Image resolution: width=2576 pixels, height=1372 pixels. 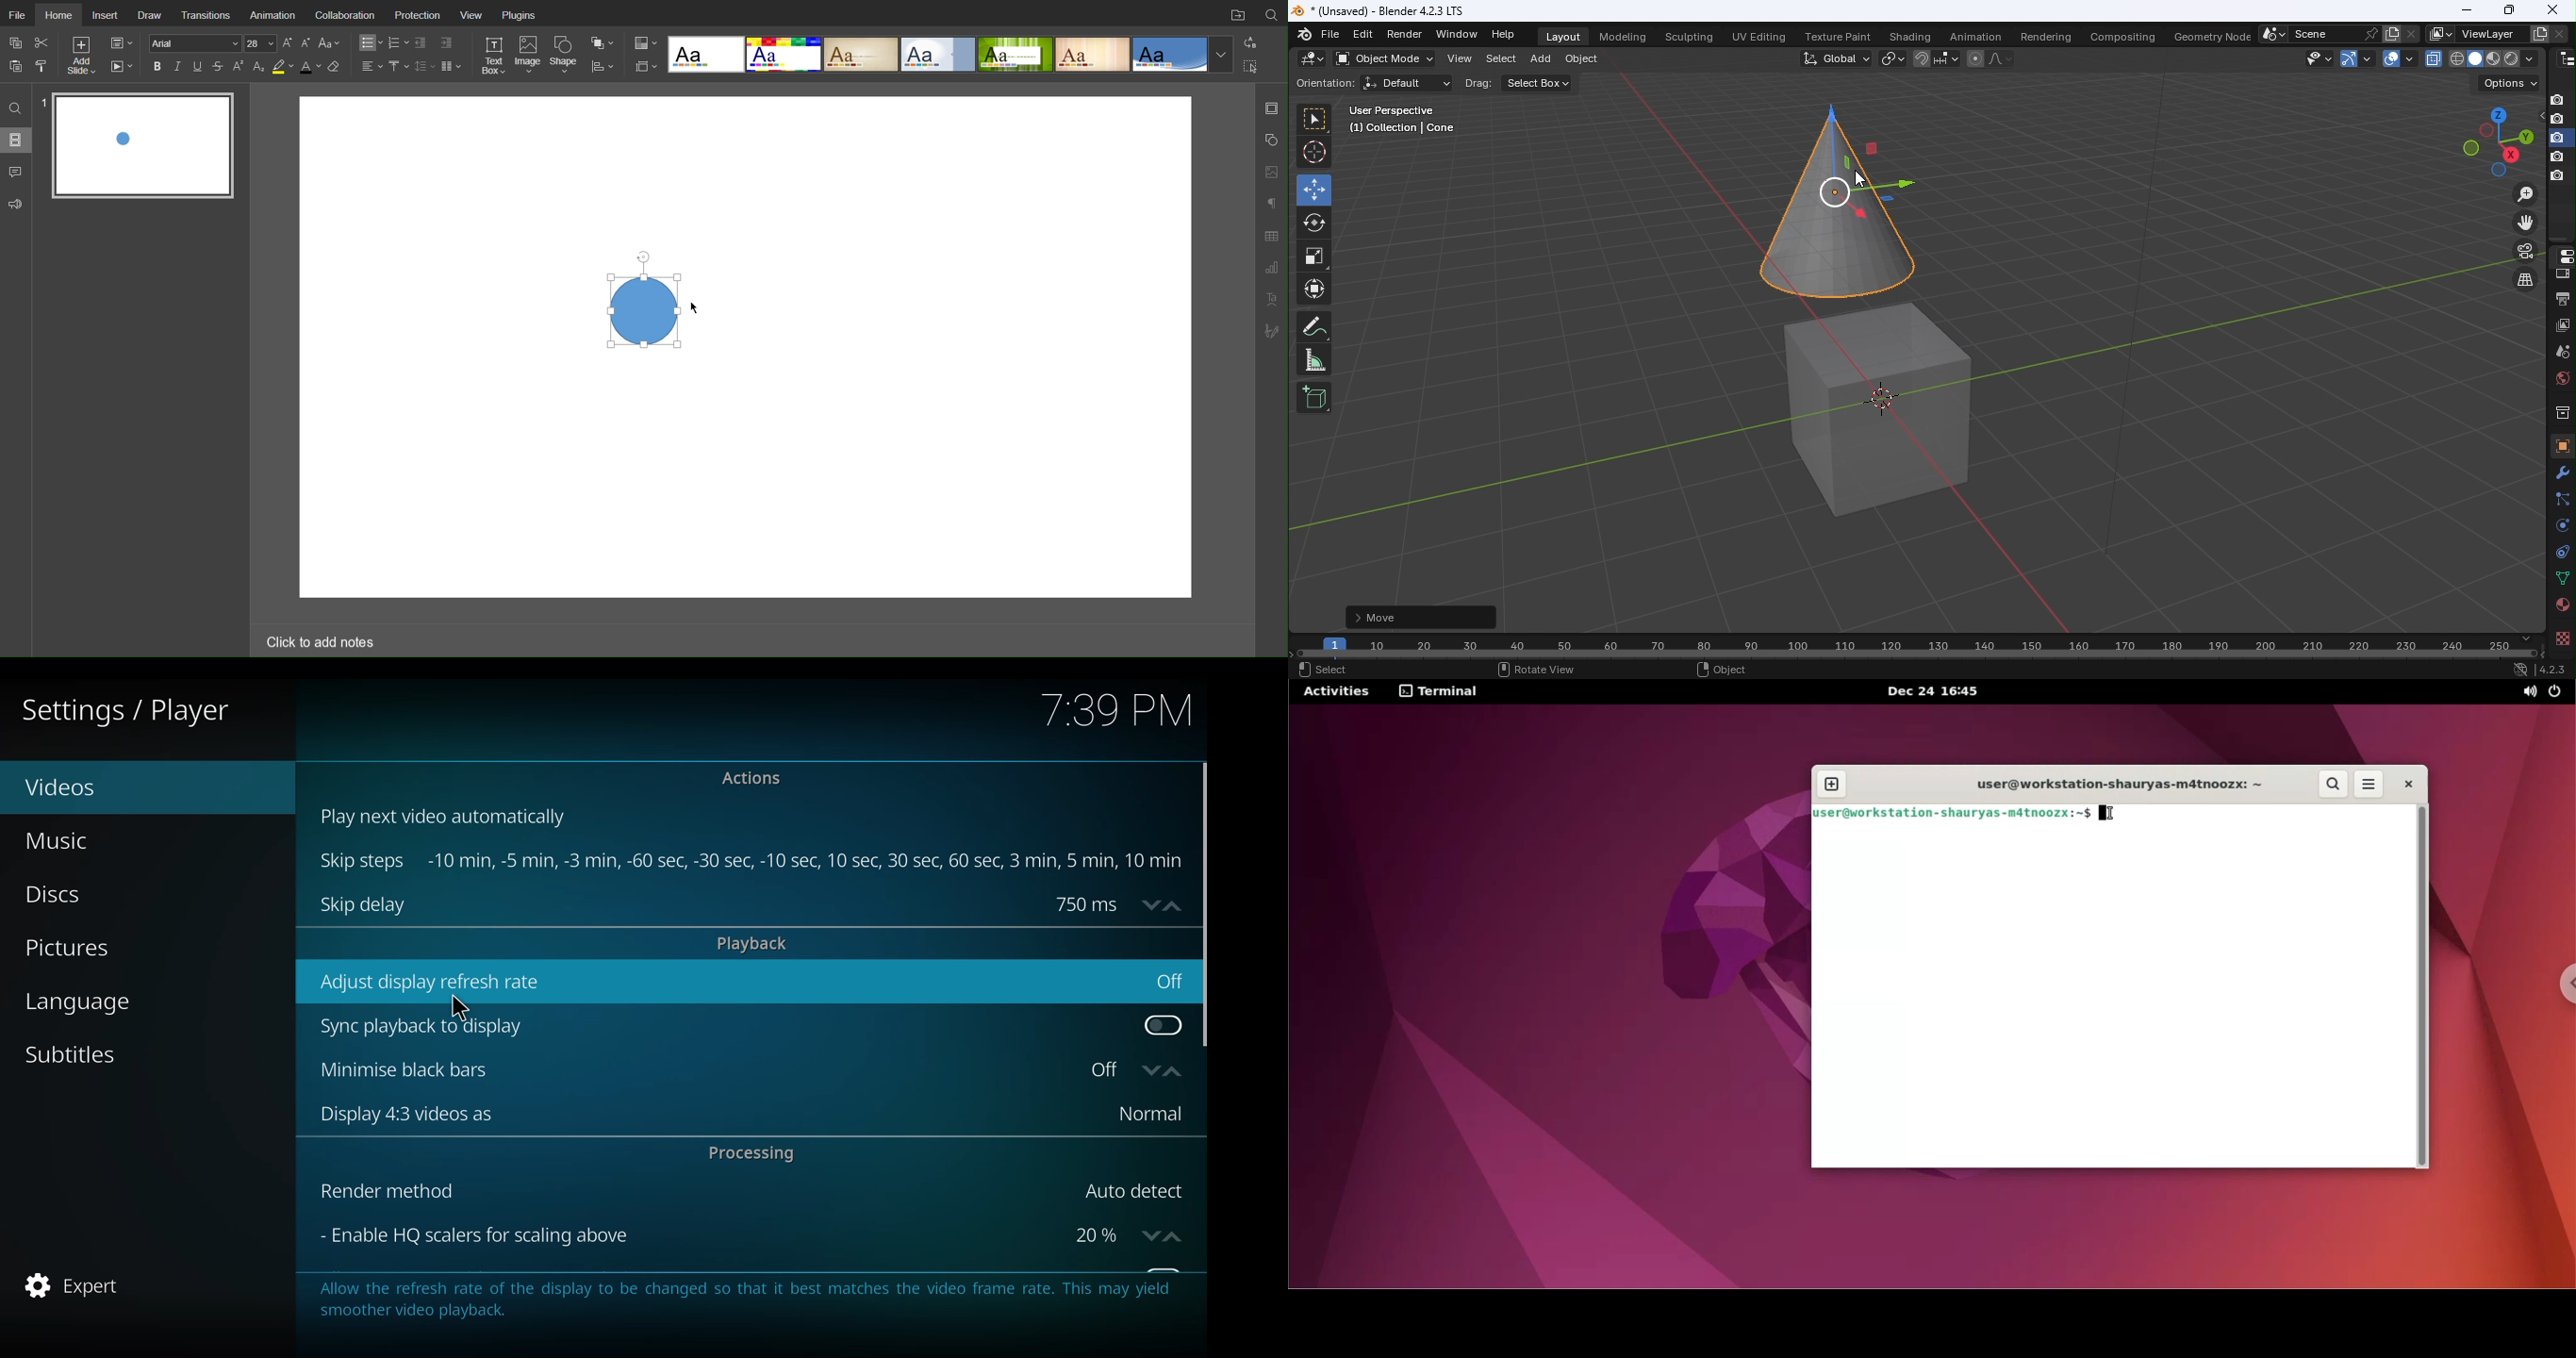 I want to click on Underline, so click(x=199, y=66).